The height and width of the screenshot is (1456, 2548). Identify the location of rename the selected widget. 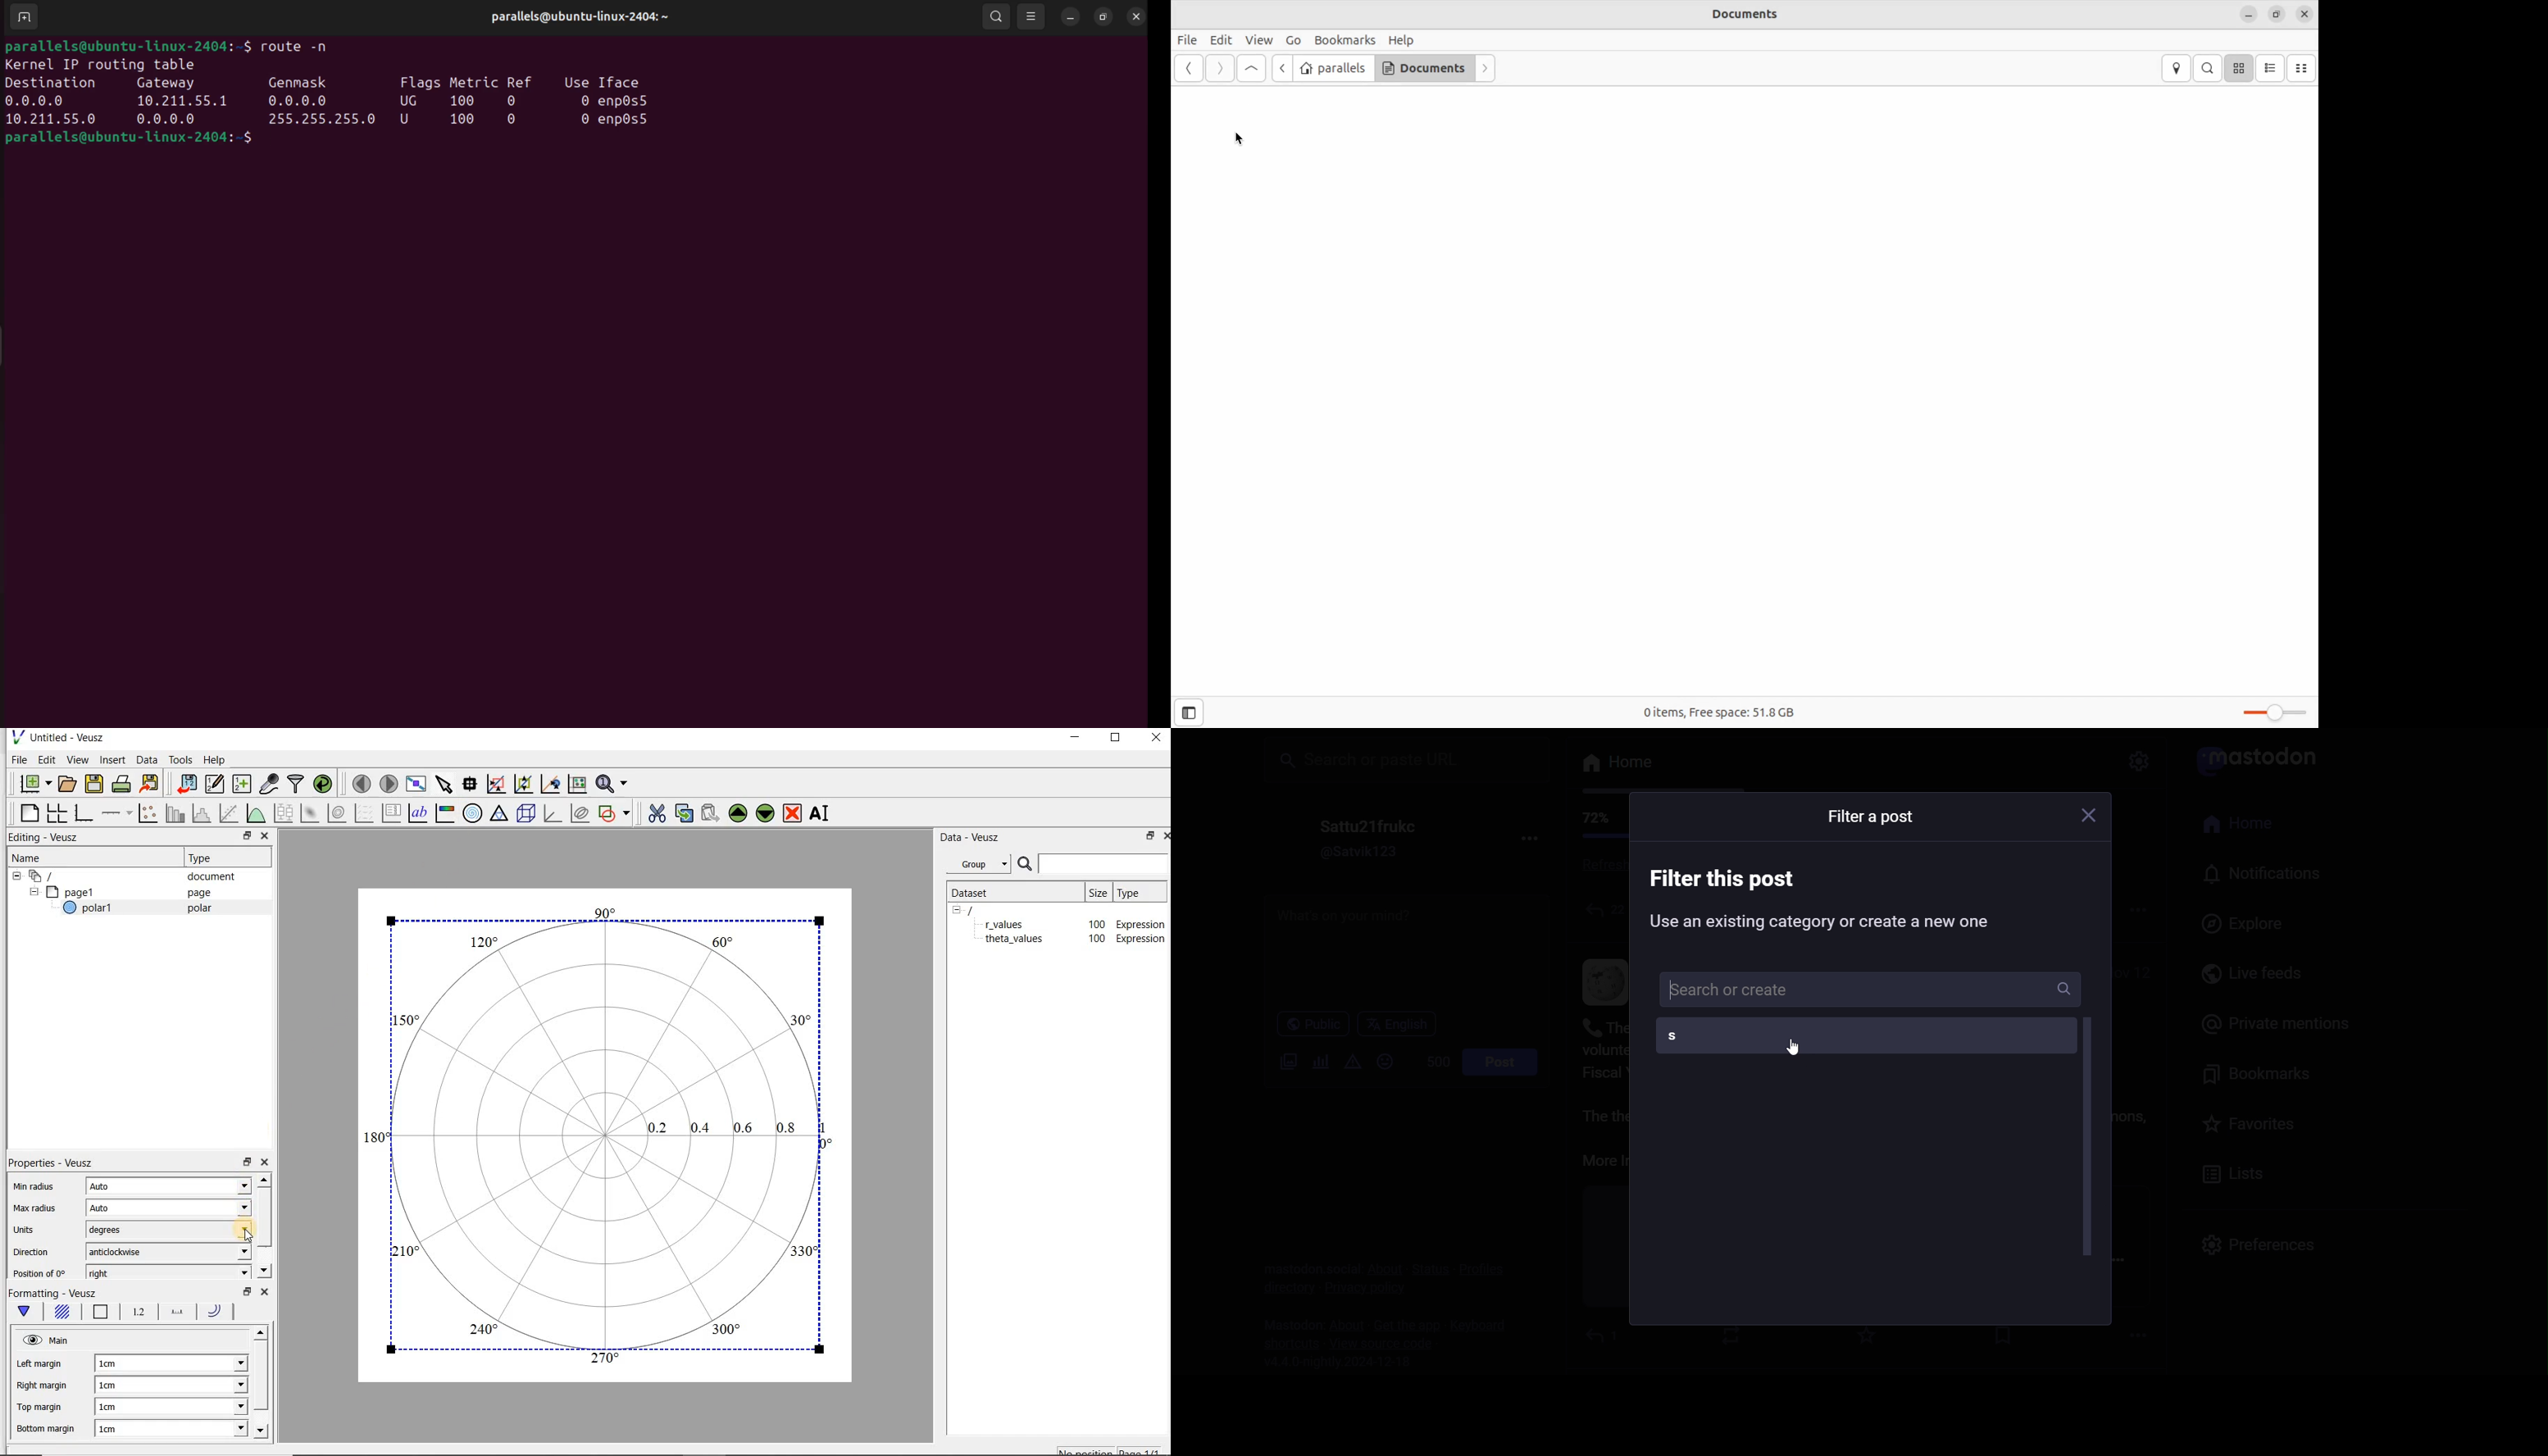
(823, 813).